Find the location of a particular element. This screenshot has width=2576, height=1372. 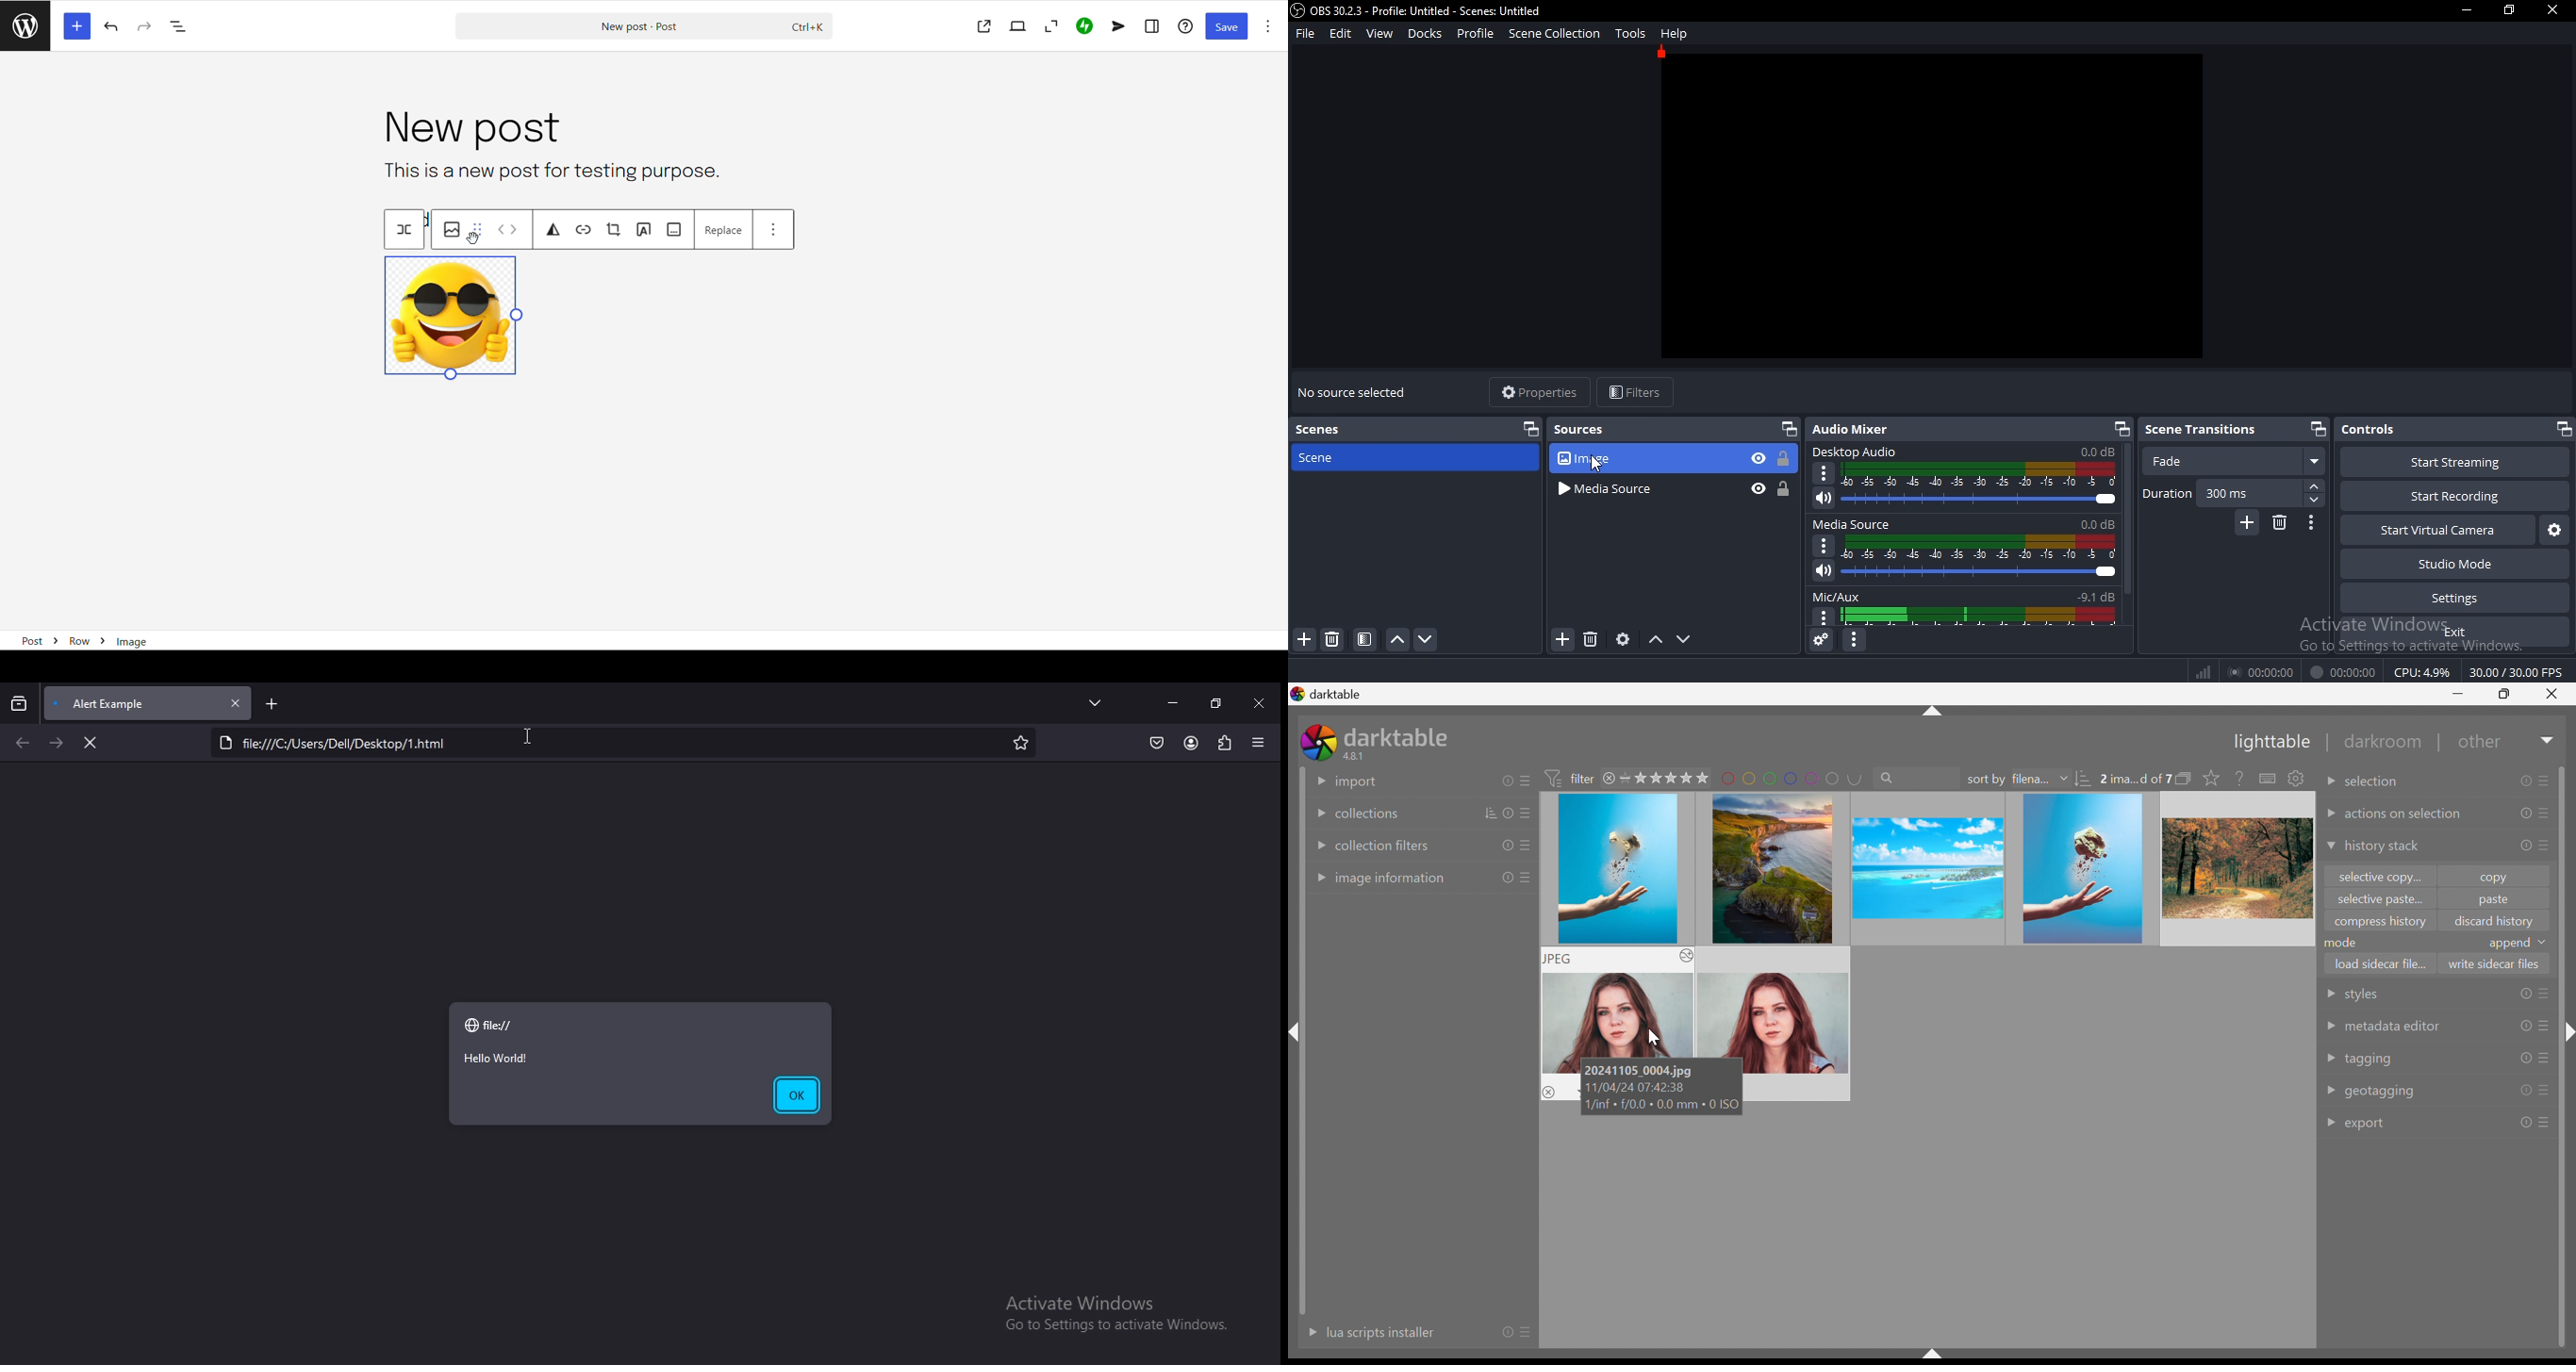

styles is located at coordinates (2359, 996).